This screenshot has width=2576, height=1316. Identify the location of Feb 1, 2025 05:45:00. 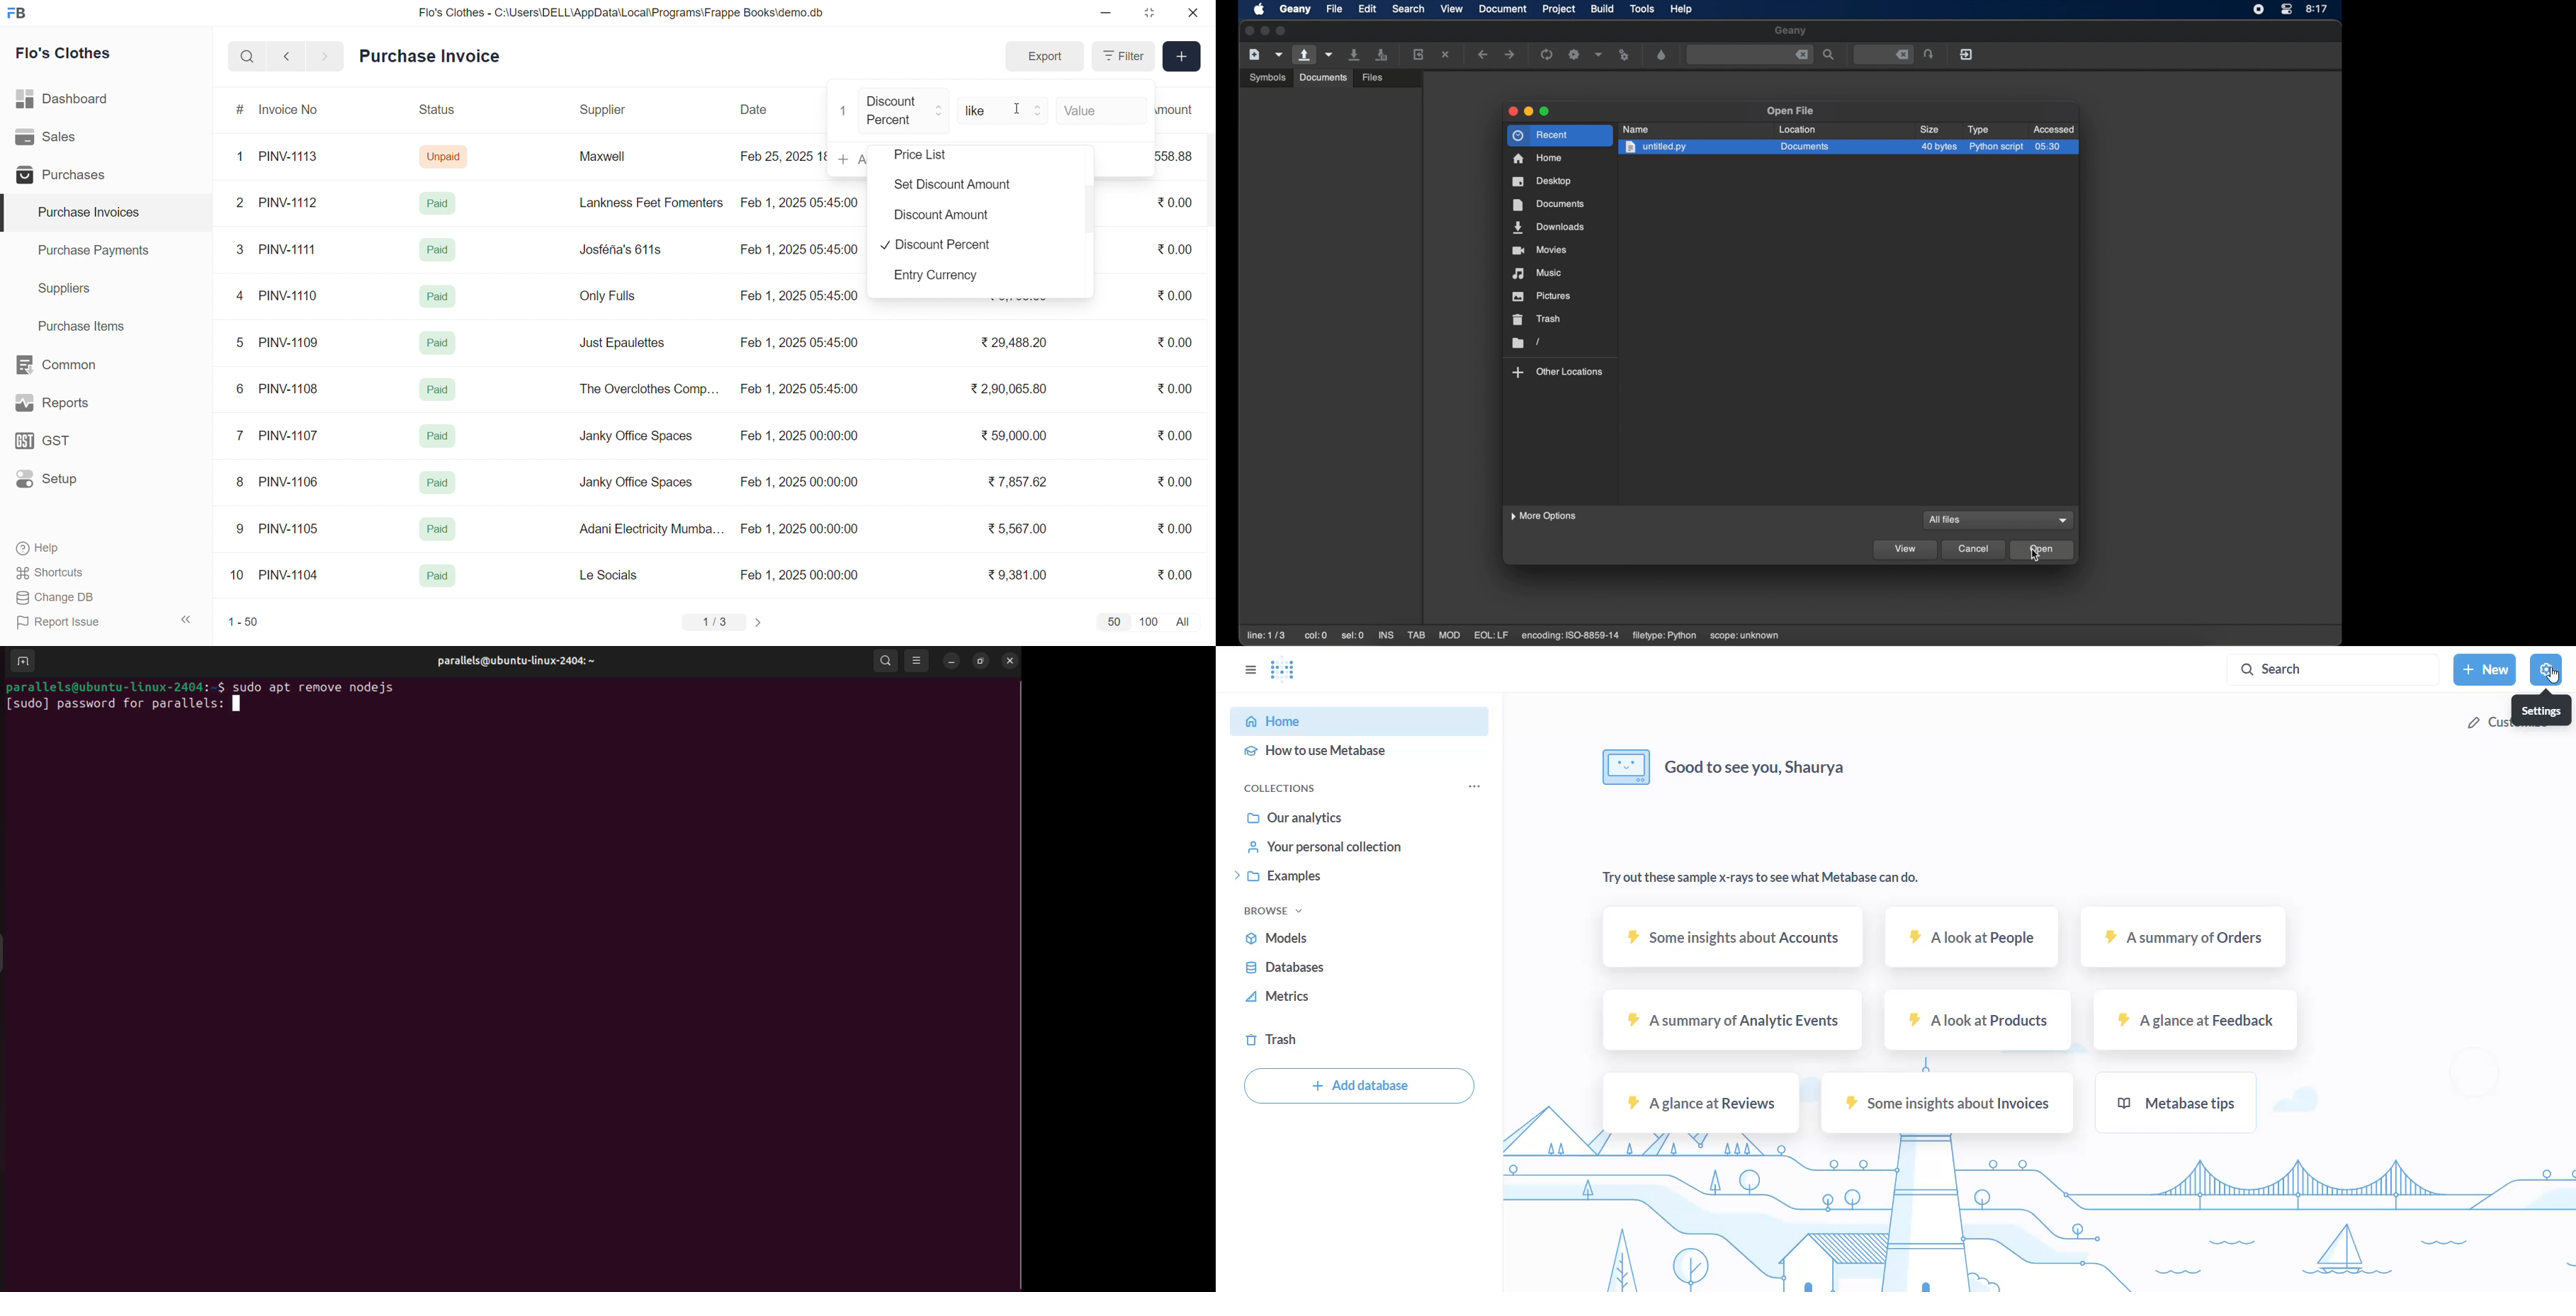
(798, 251).